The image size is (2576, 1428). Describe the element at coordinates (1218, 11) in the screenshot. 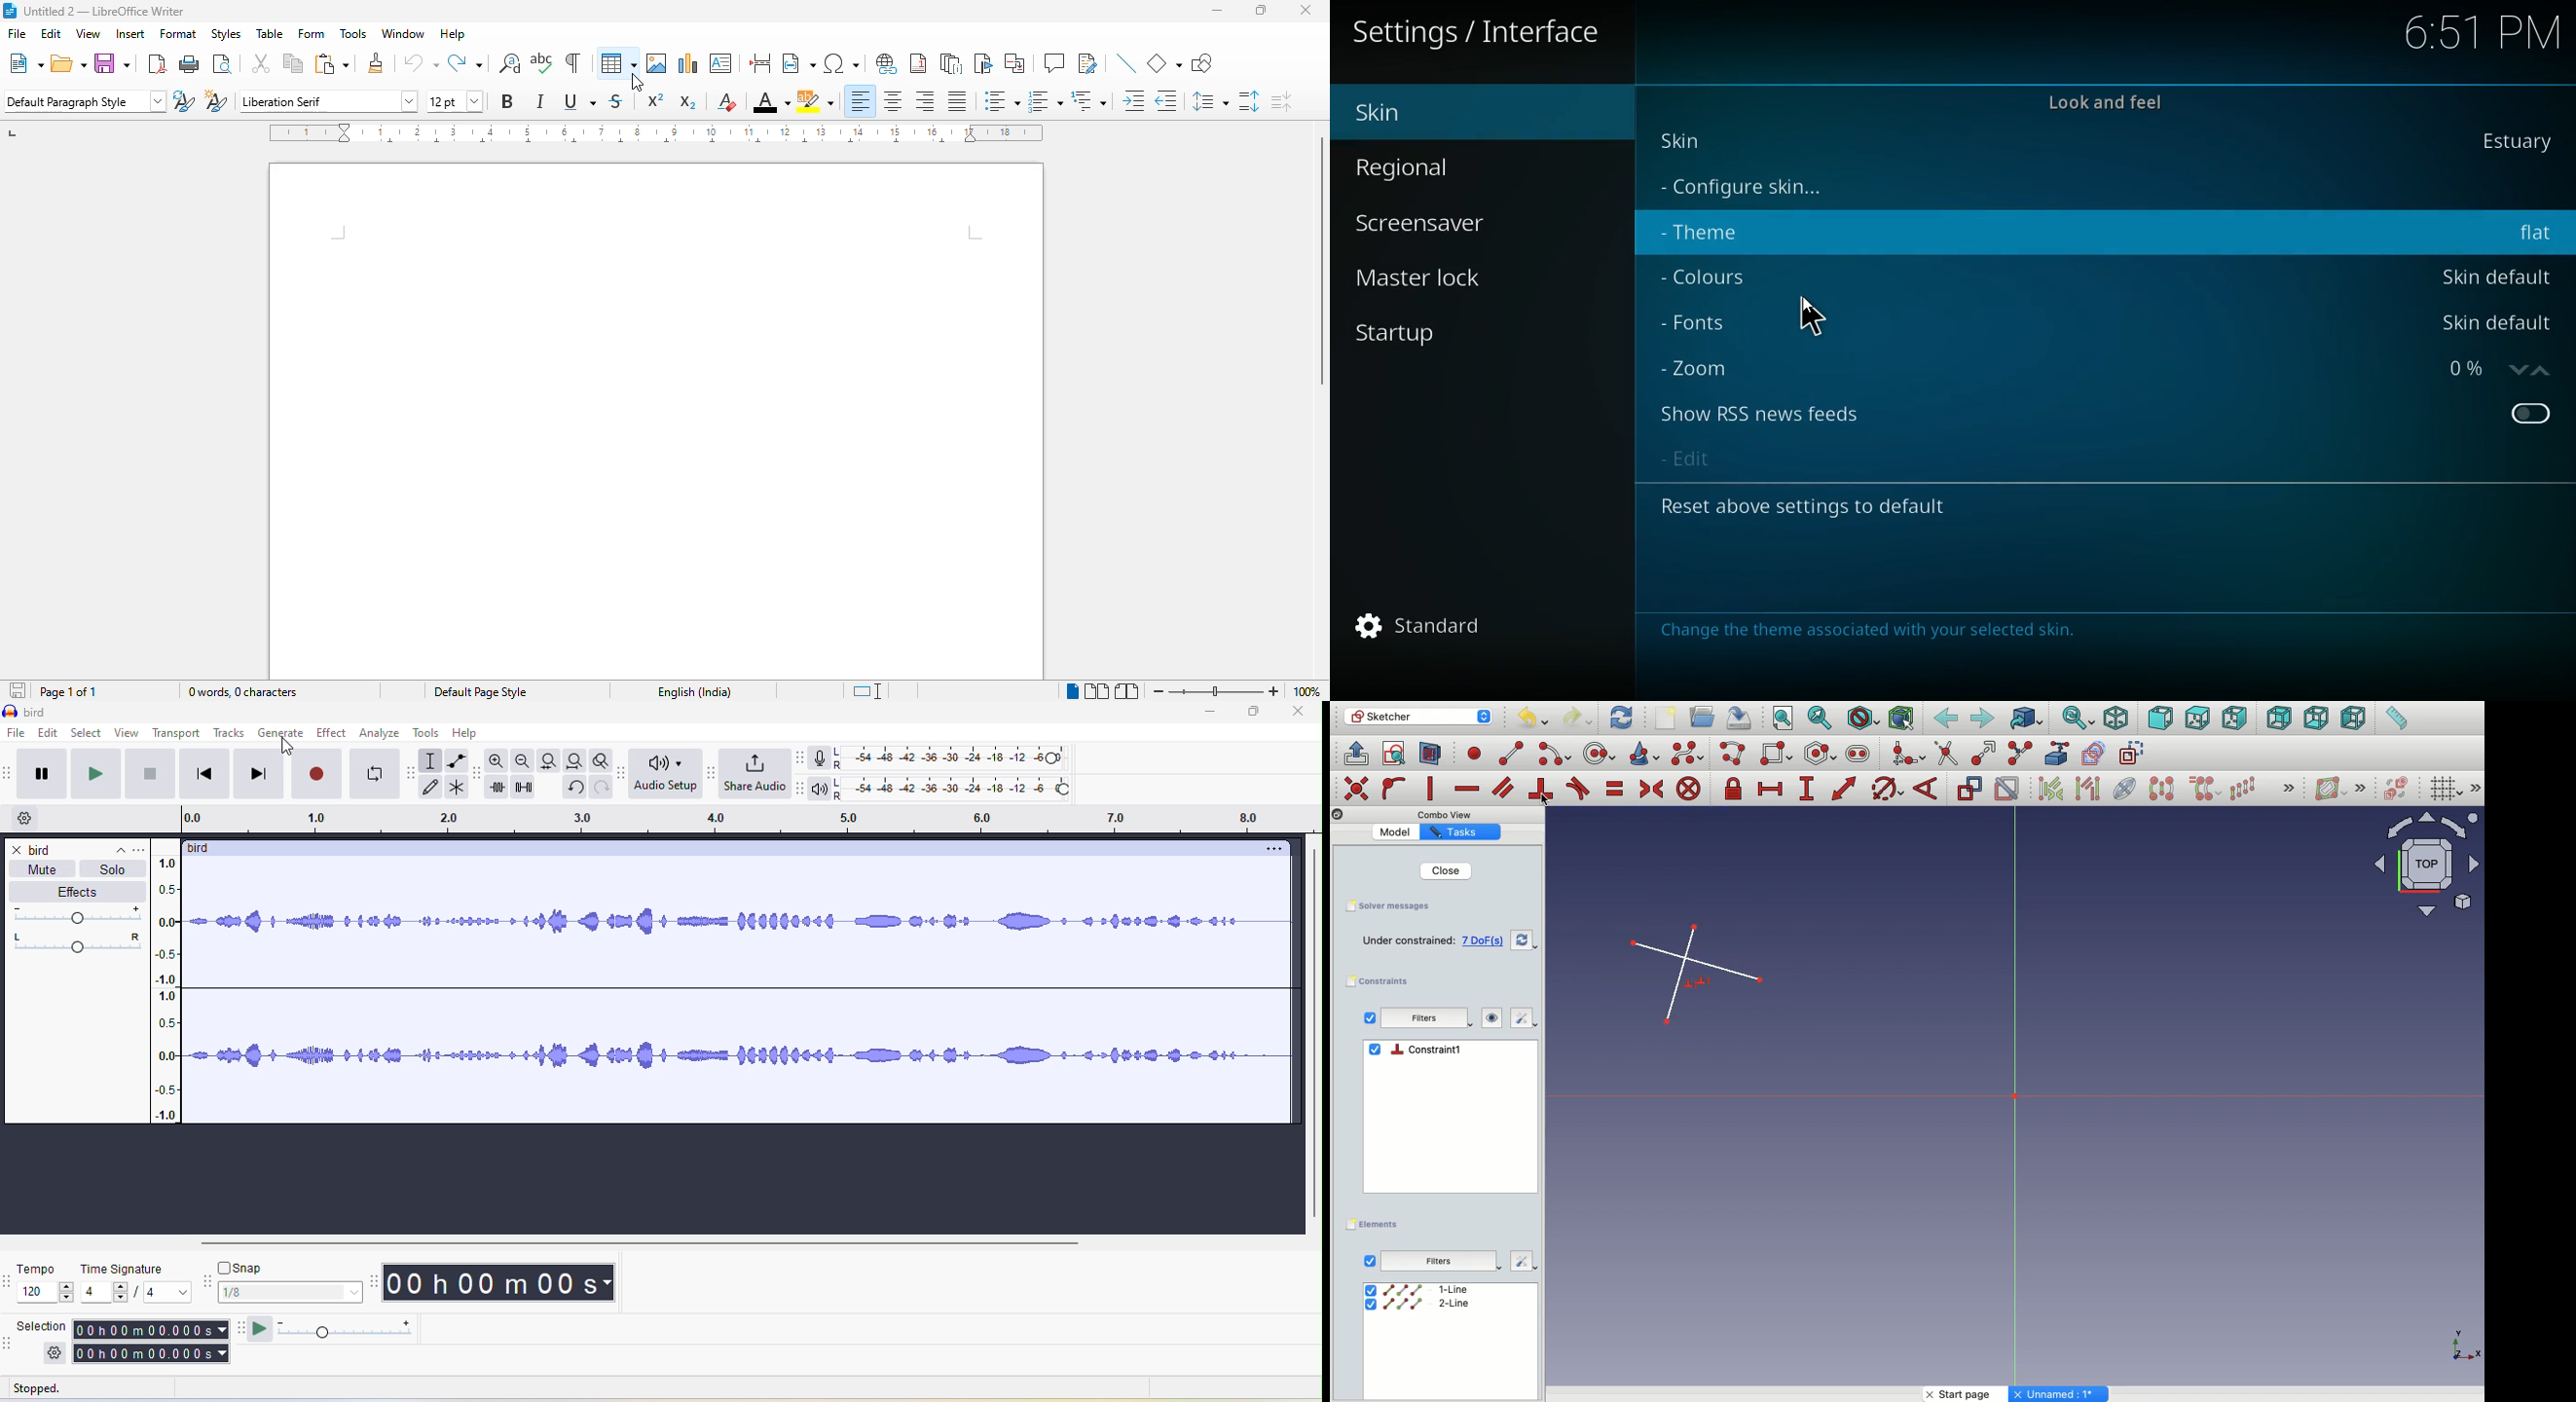

I see `minimize` at that location.